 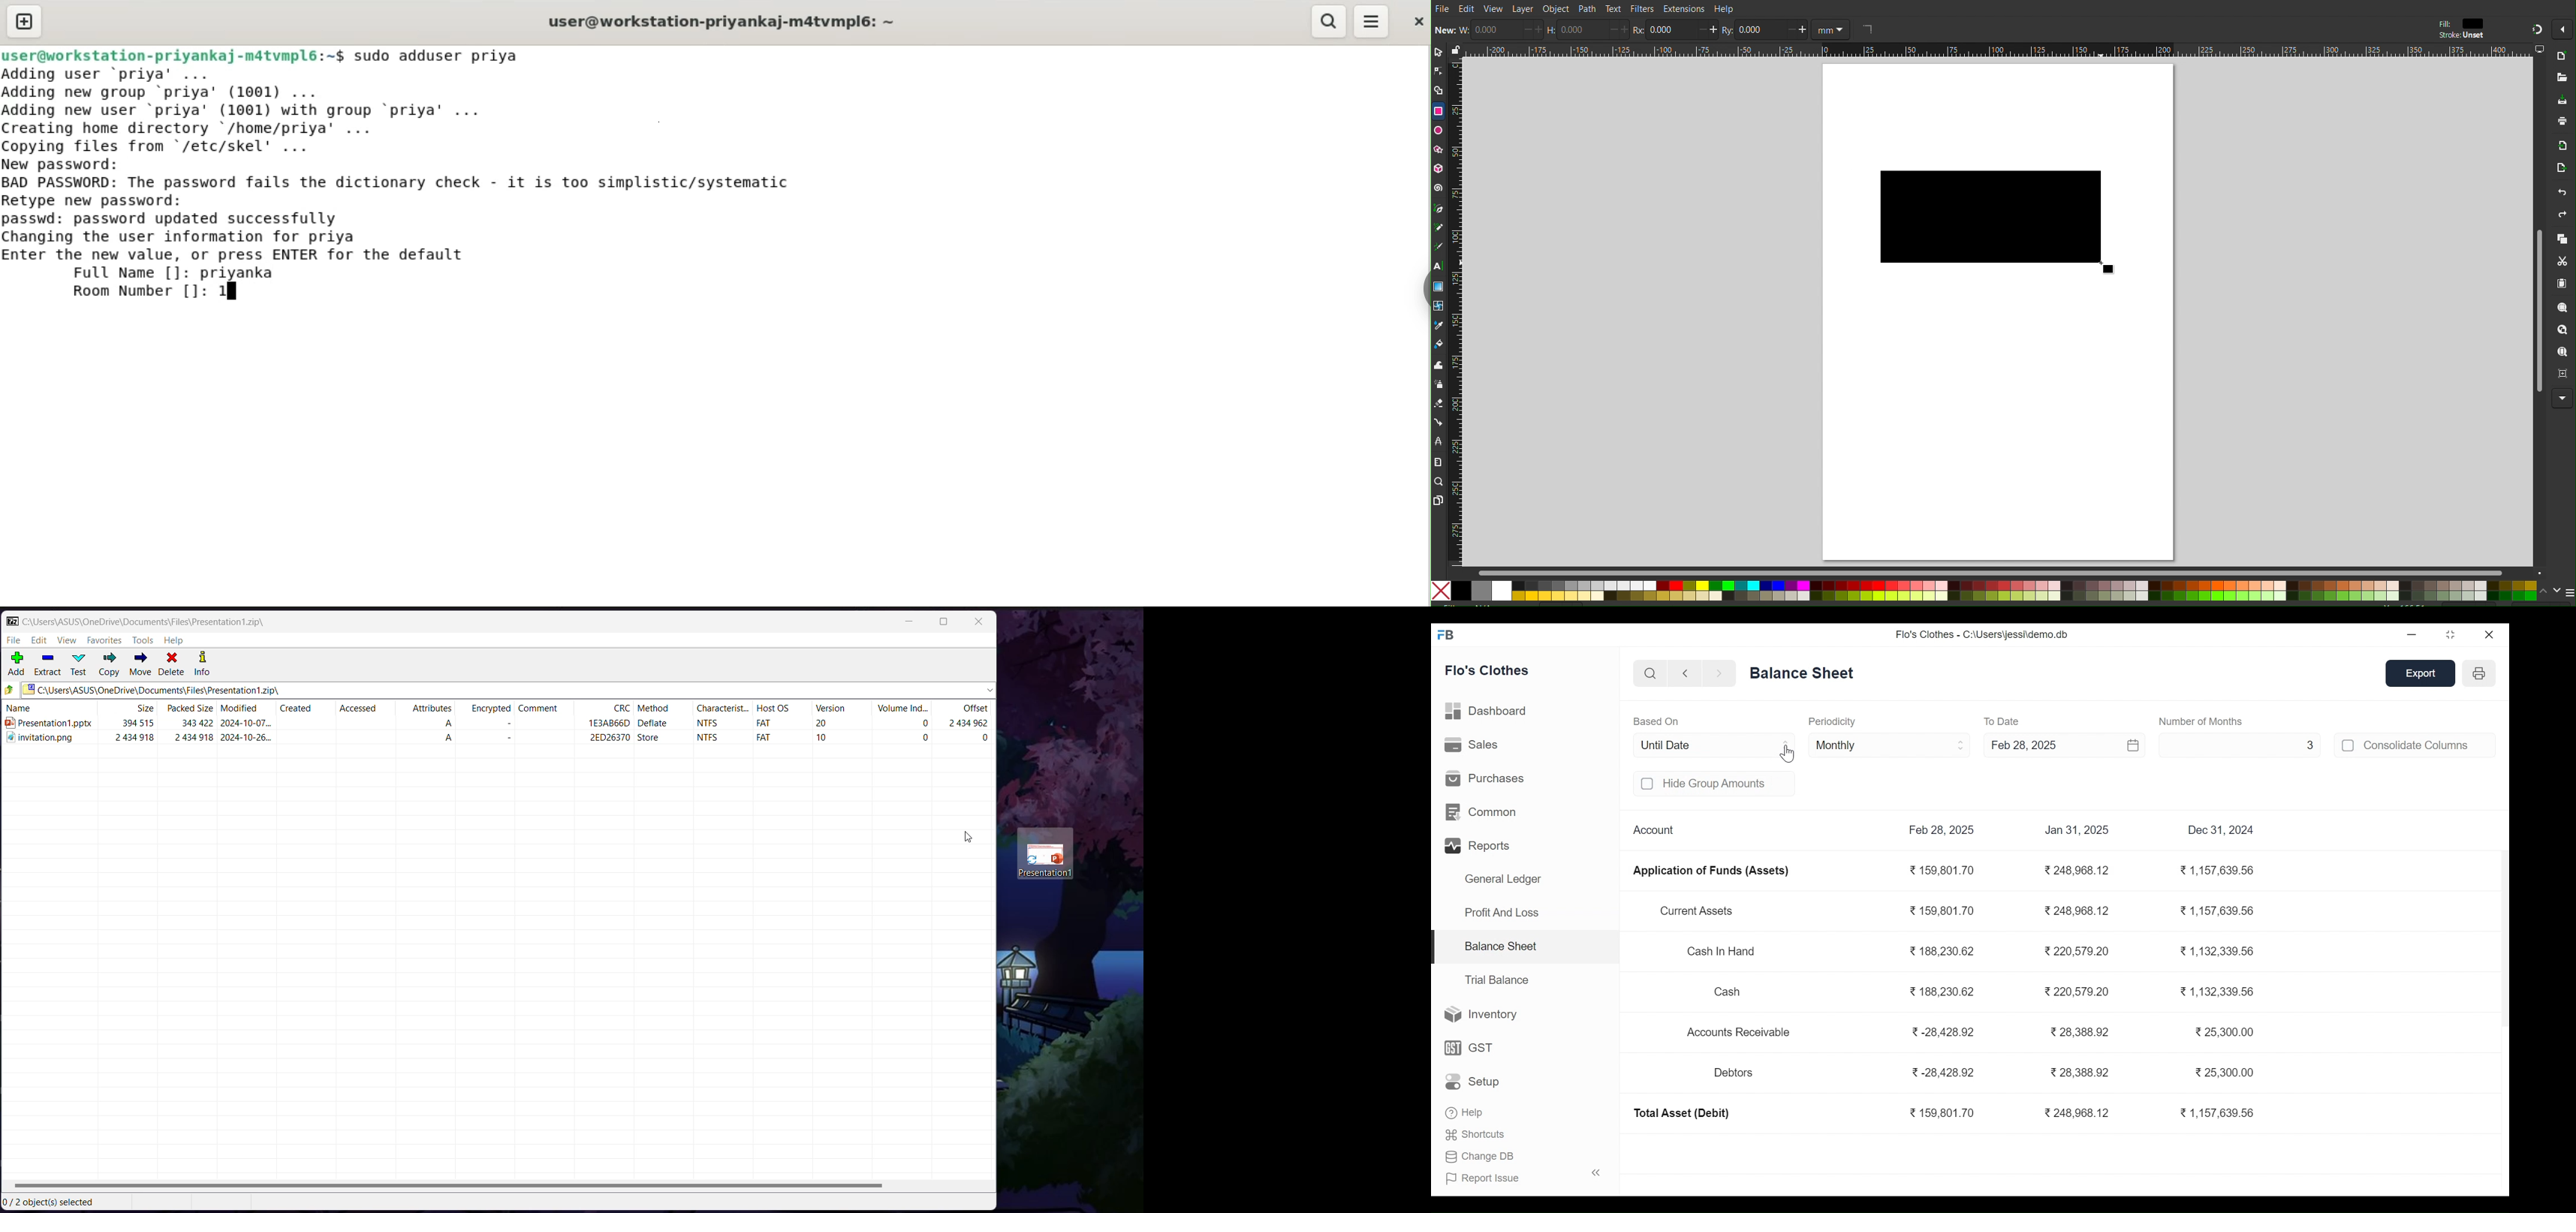 I want to click on Snapping, so click(x=2536, y=27).